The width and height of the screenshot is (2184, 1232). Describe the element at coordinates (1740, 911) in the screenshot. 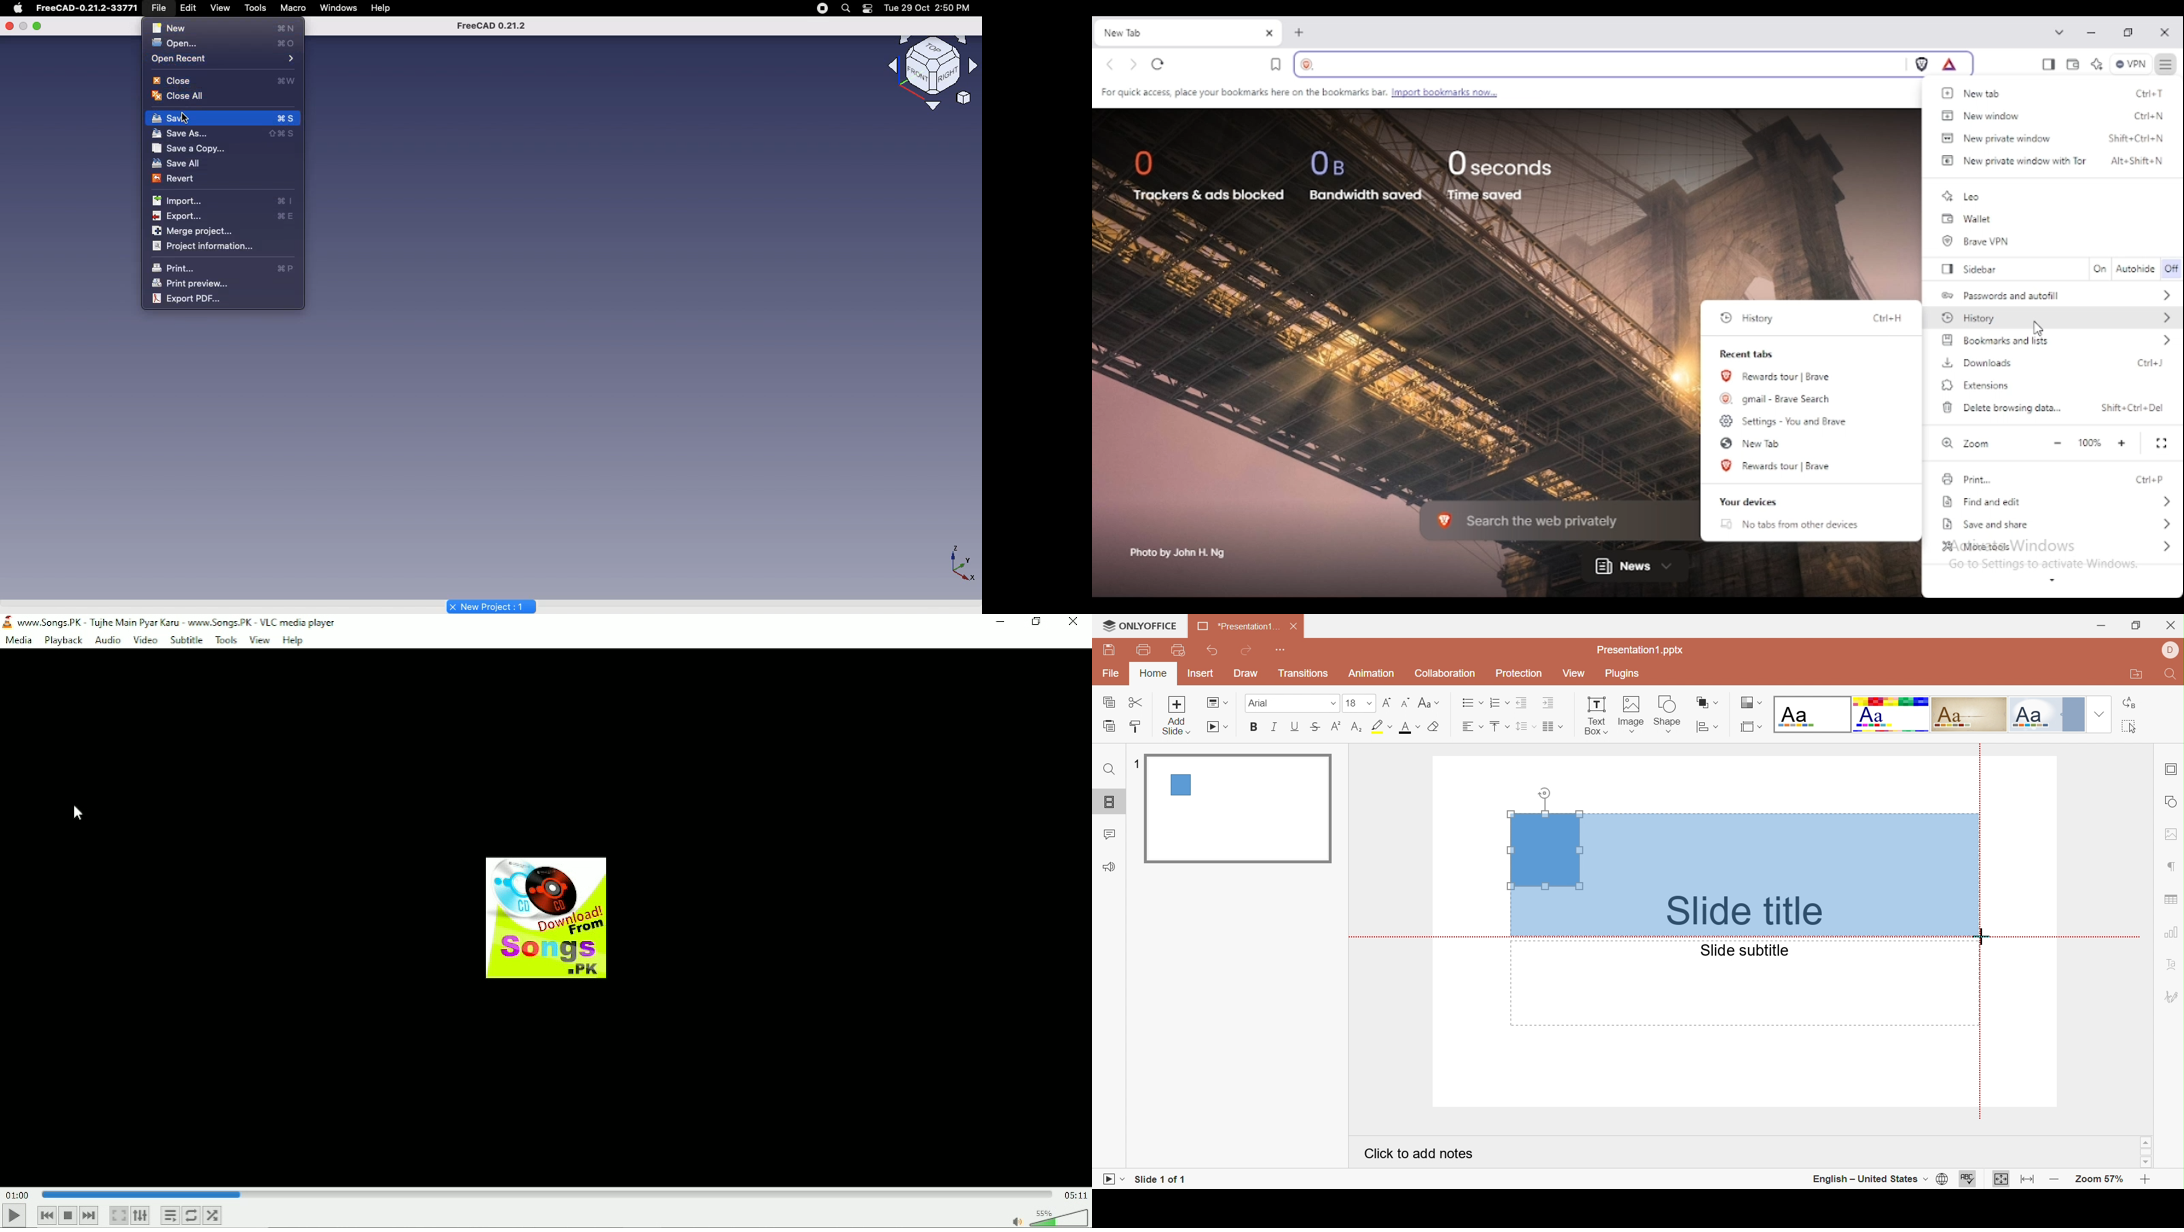

I see `Slide title` at that location.